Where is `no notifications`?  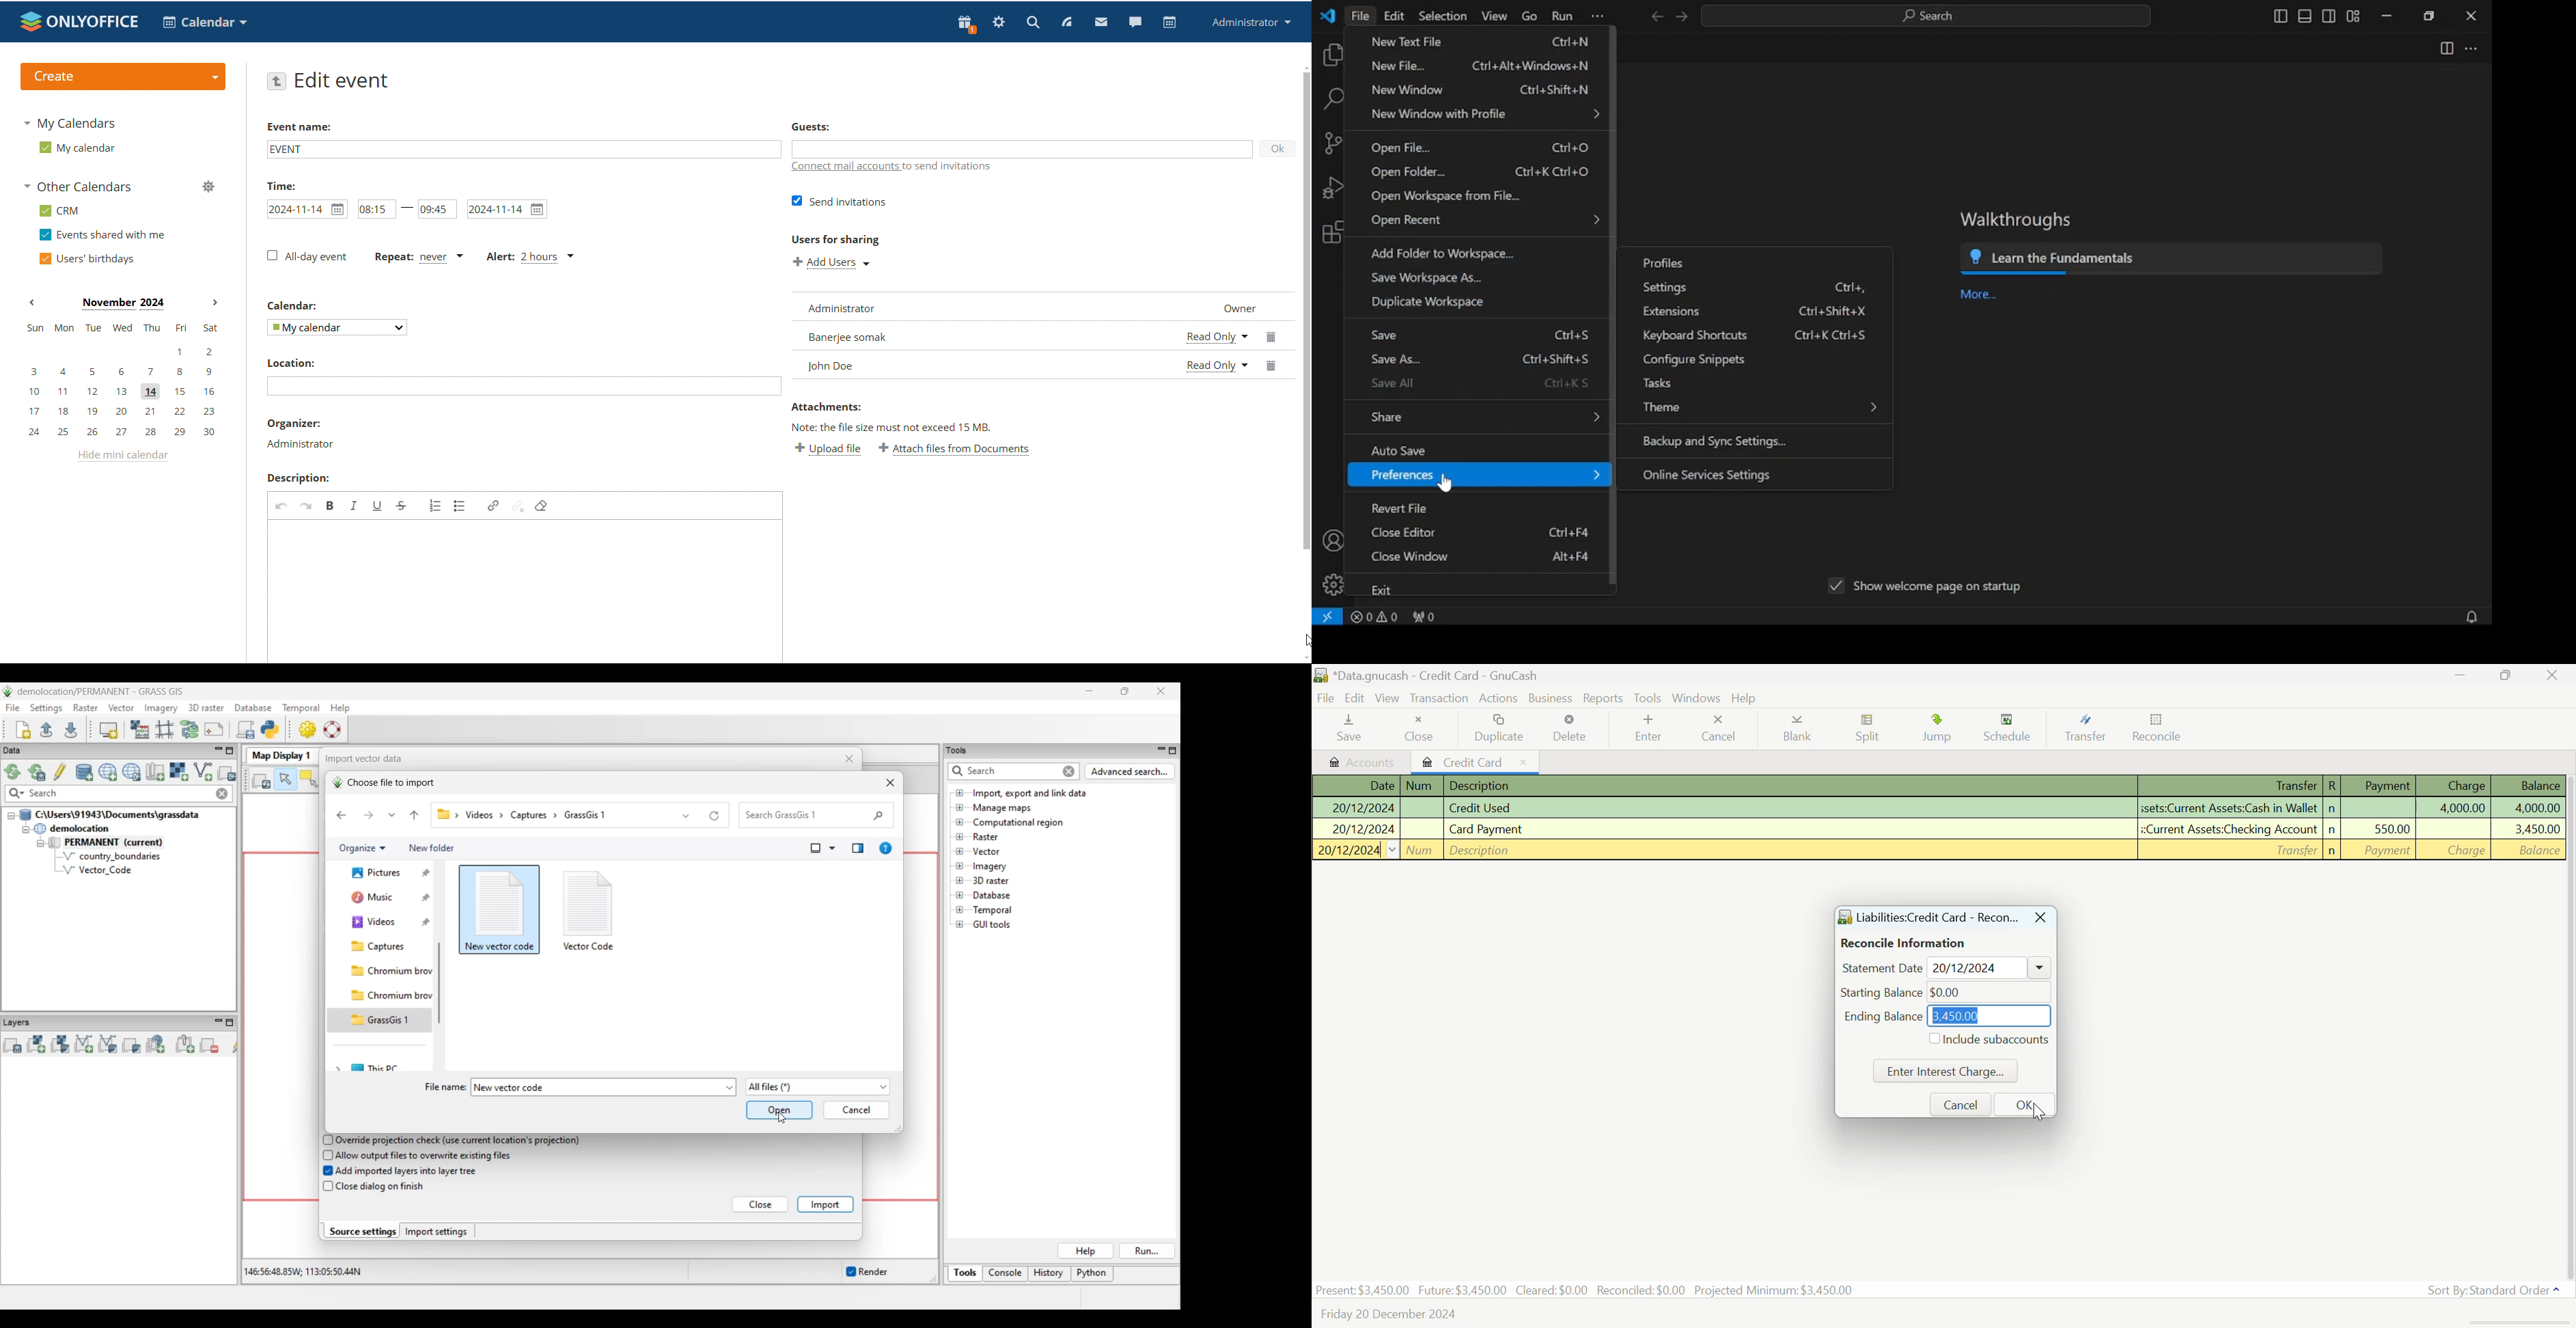 no notifications is located at coordinates (2471, 615).